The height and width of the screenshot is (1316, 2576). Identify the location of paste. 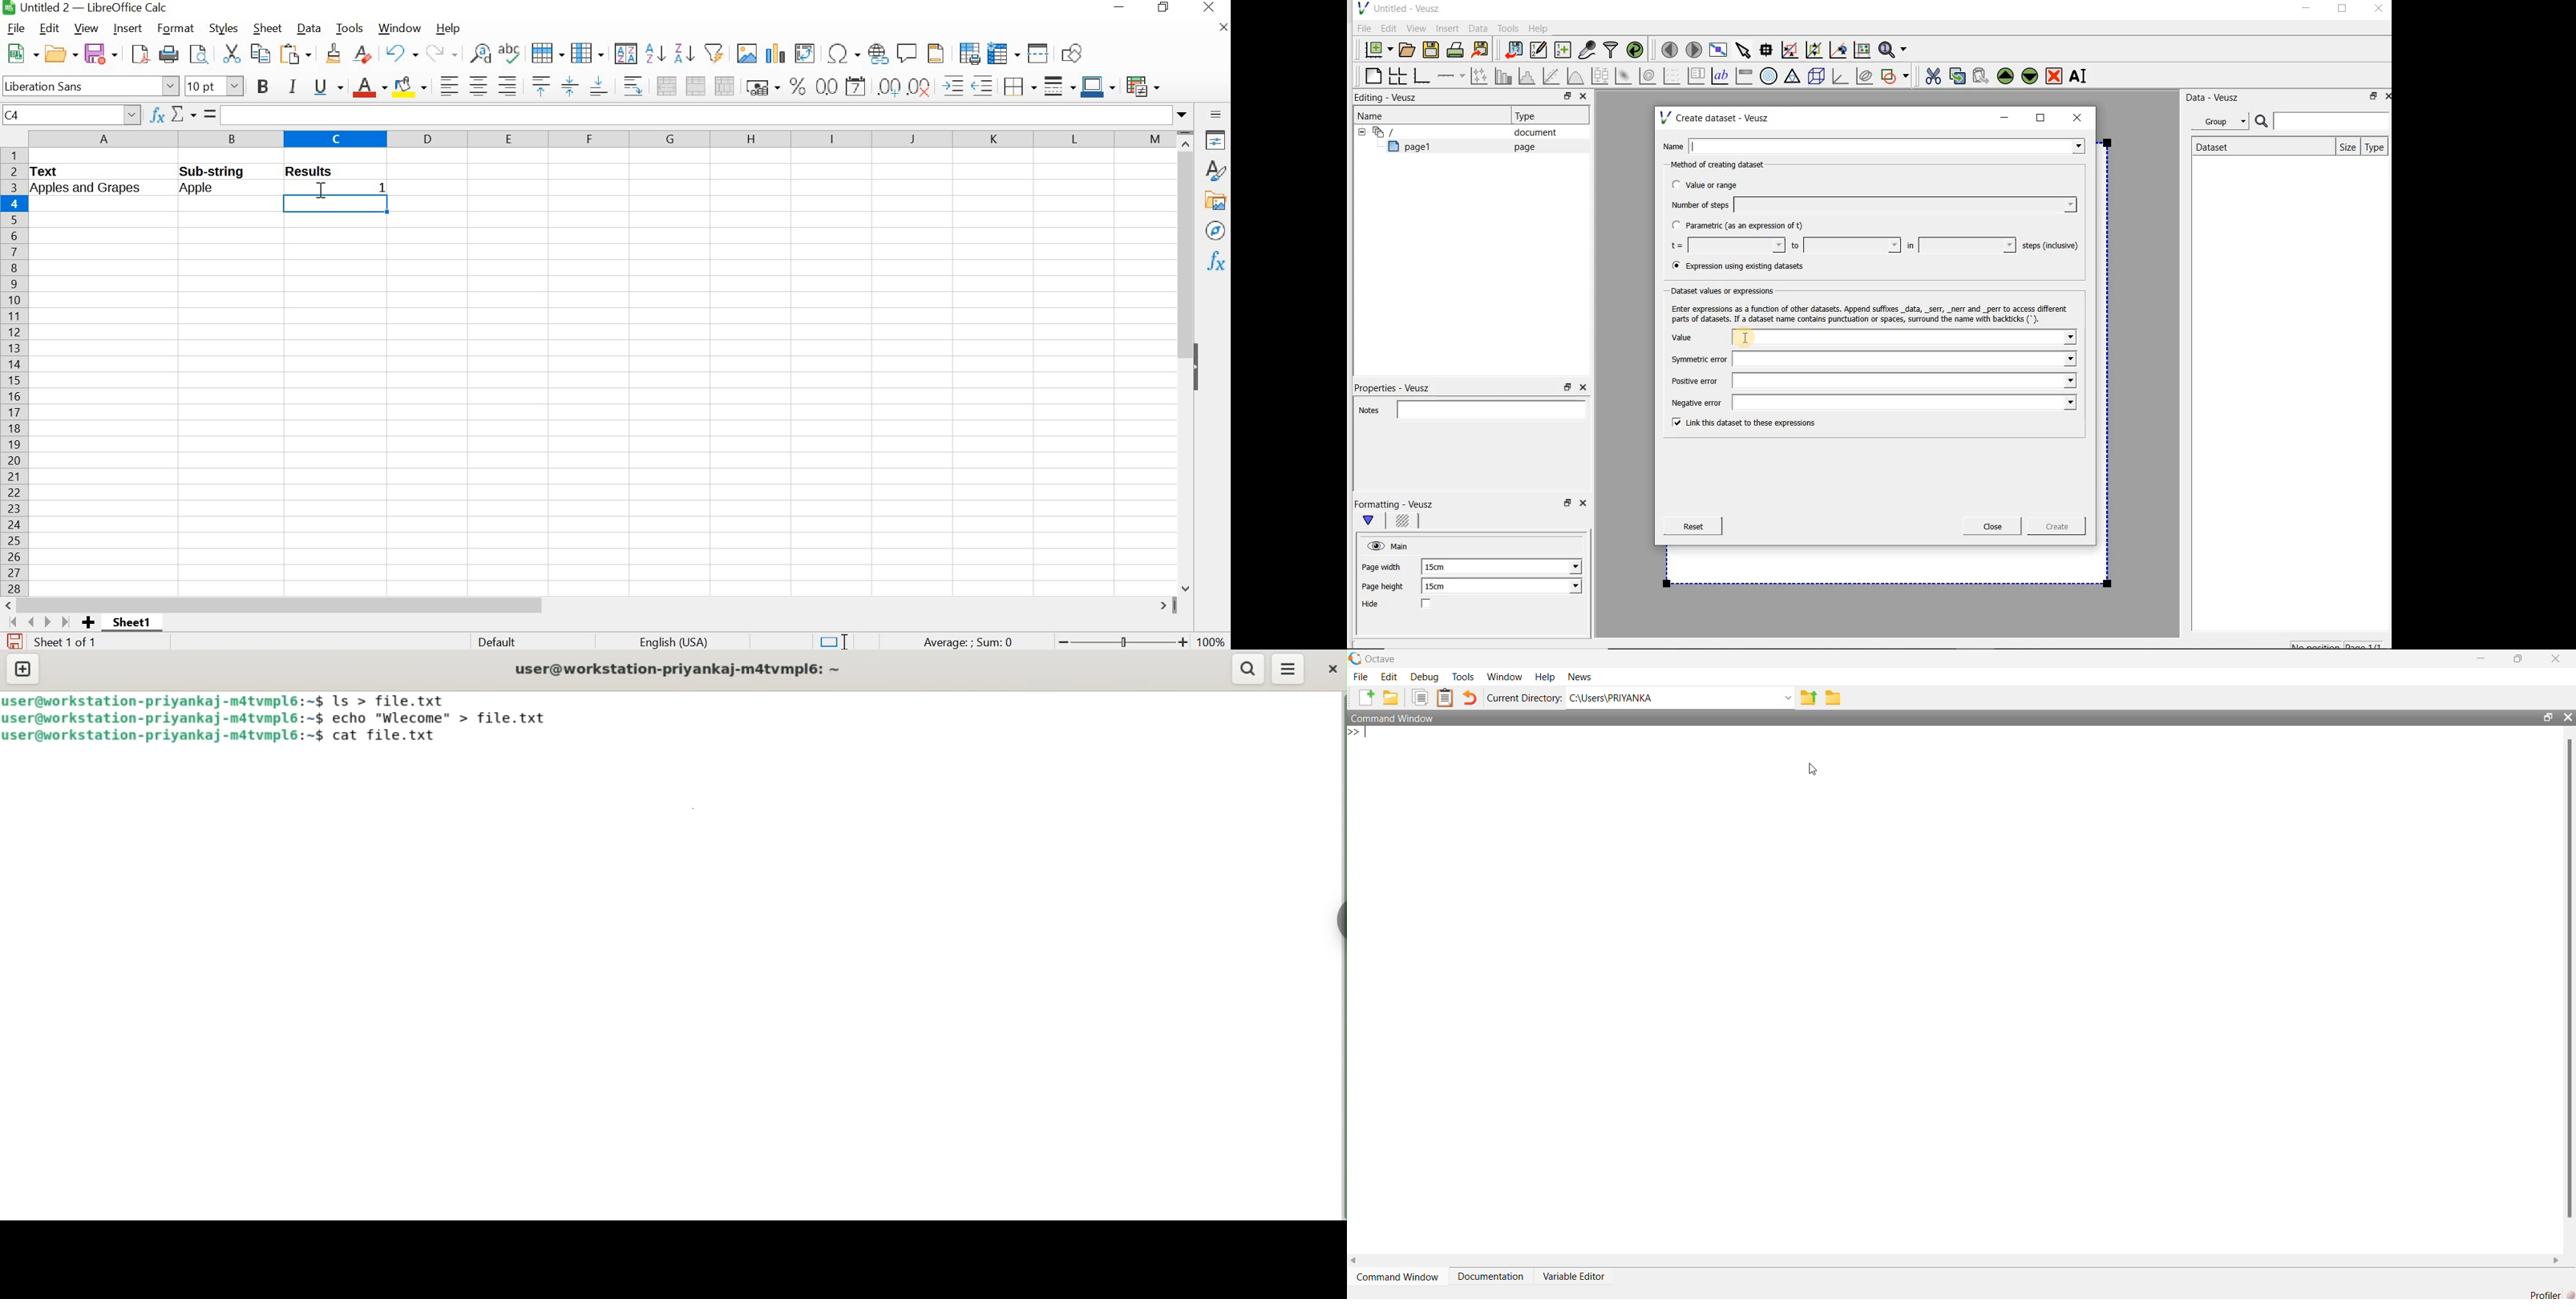
(297, 54).